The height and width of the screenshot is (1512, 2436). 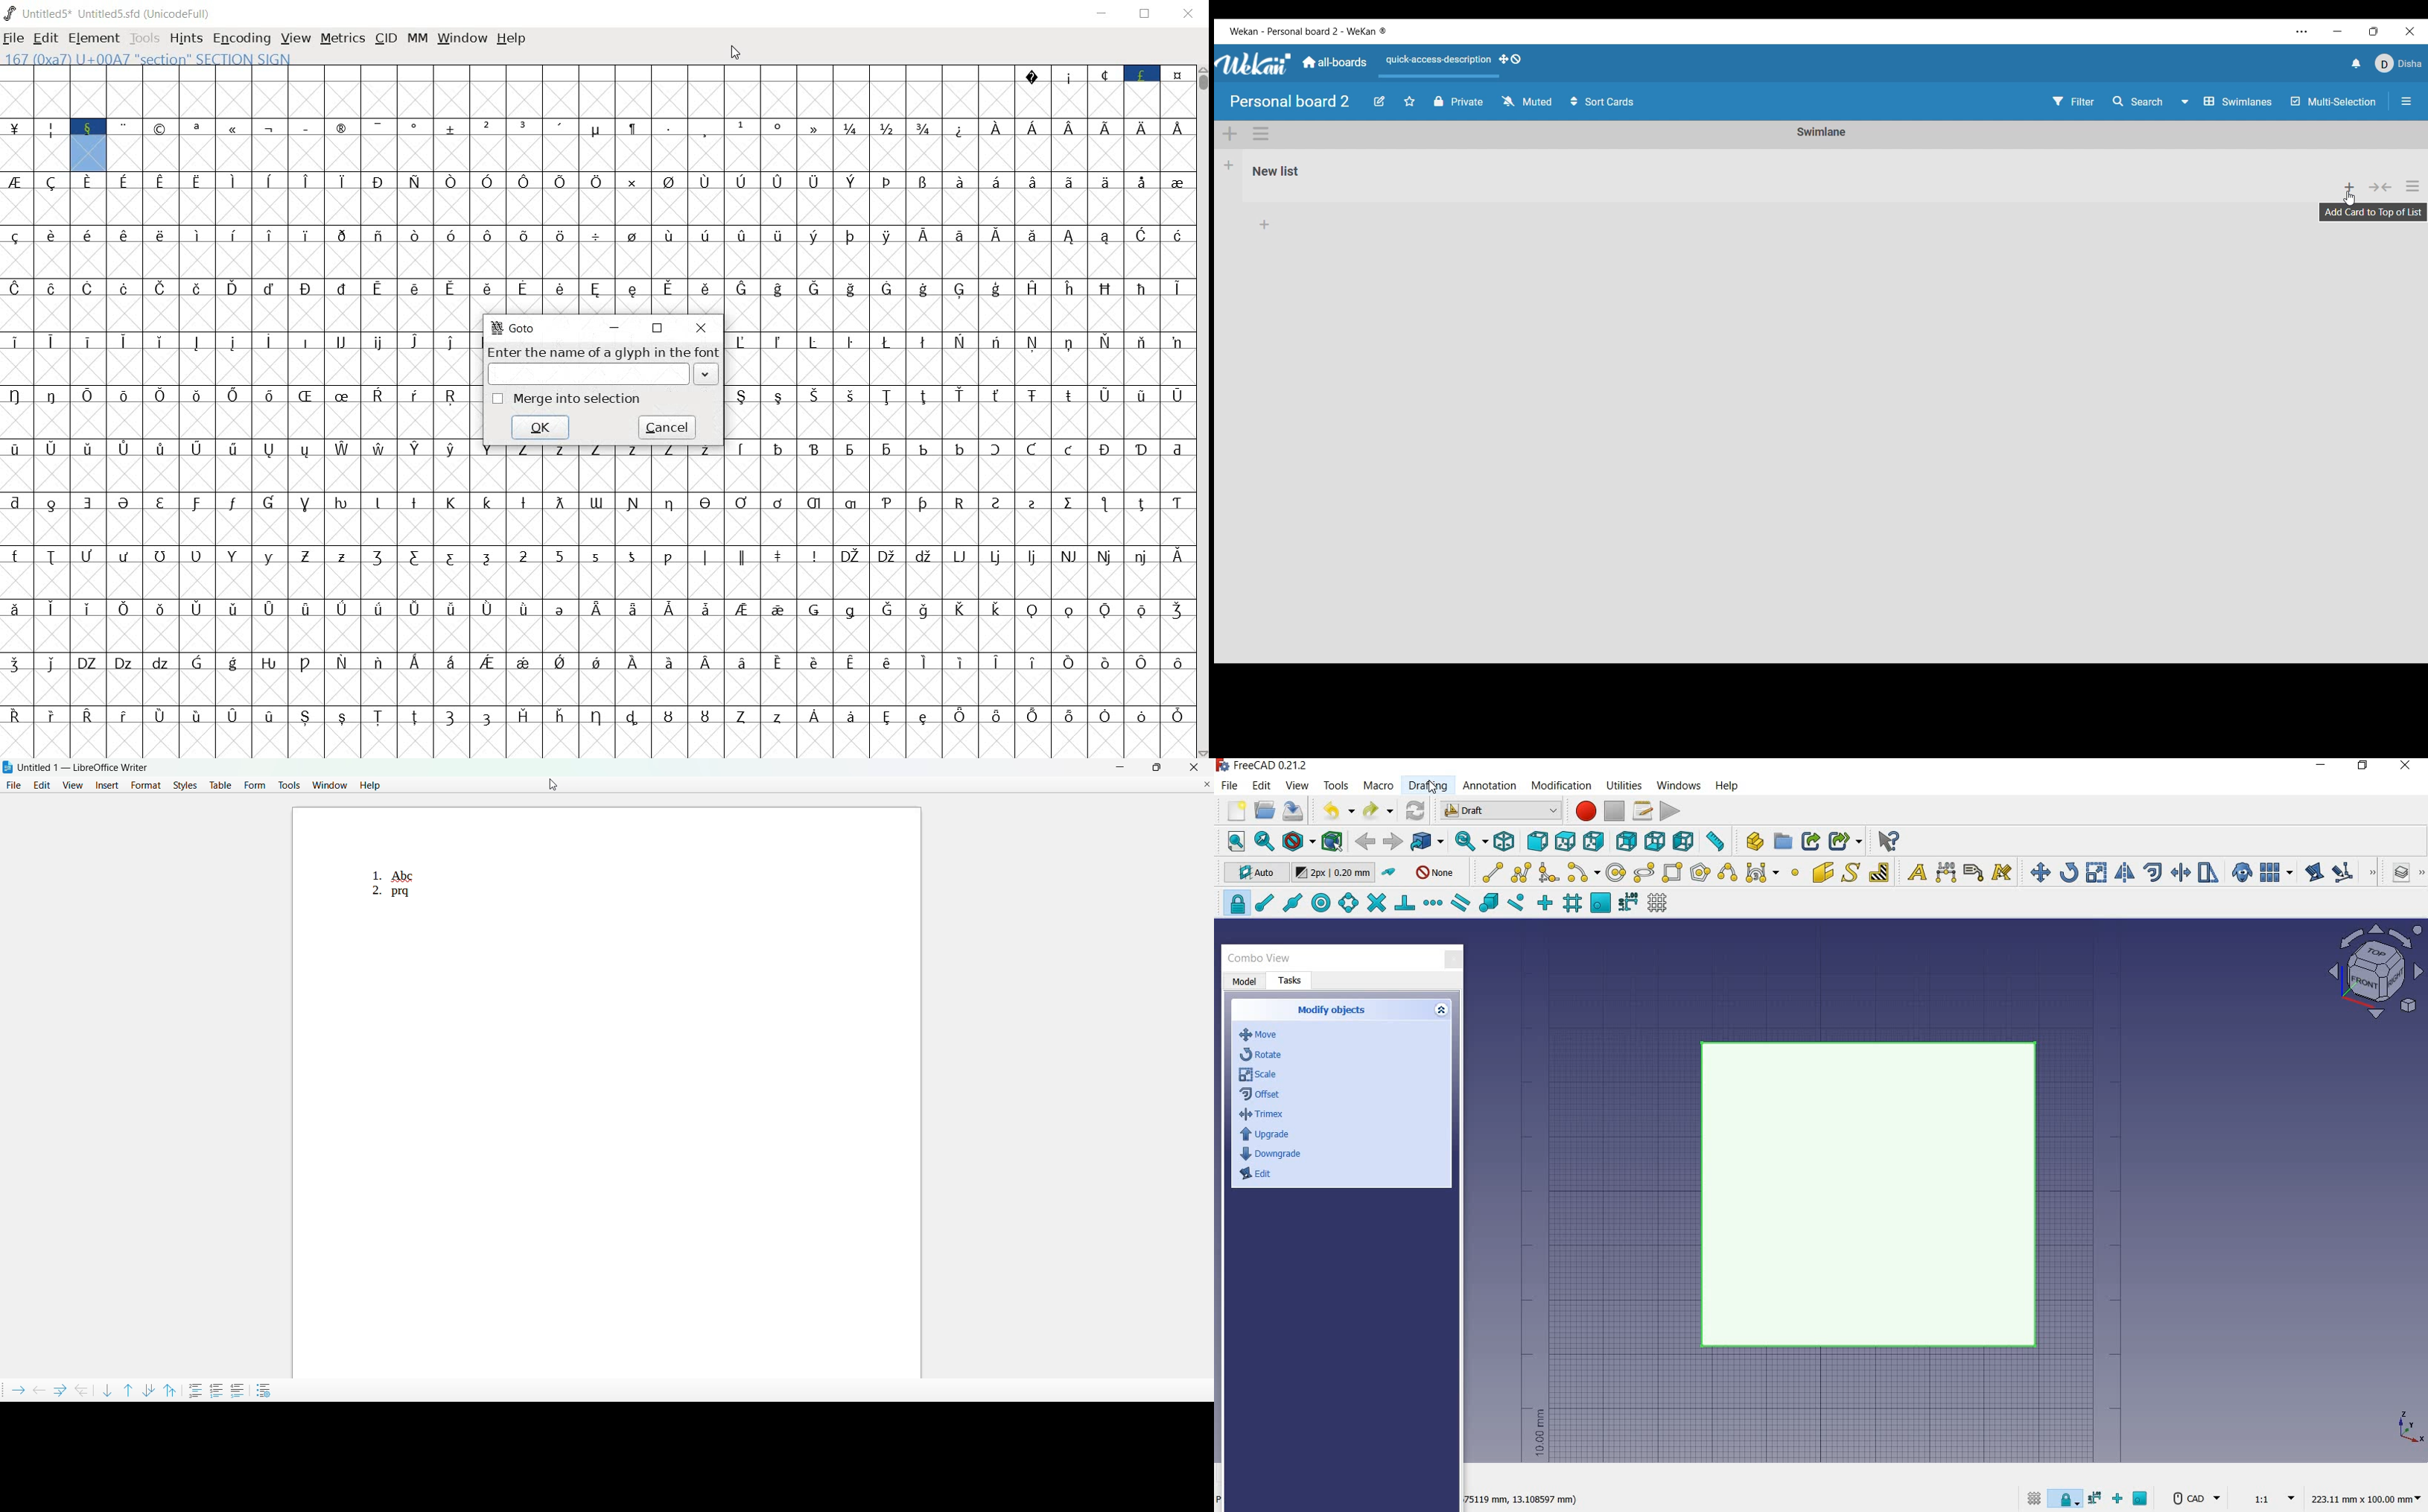 What do you see at coordinates (160, 250) in the screenshot?
I see `Latin extended characters` at bounding box center [160, 250].